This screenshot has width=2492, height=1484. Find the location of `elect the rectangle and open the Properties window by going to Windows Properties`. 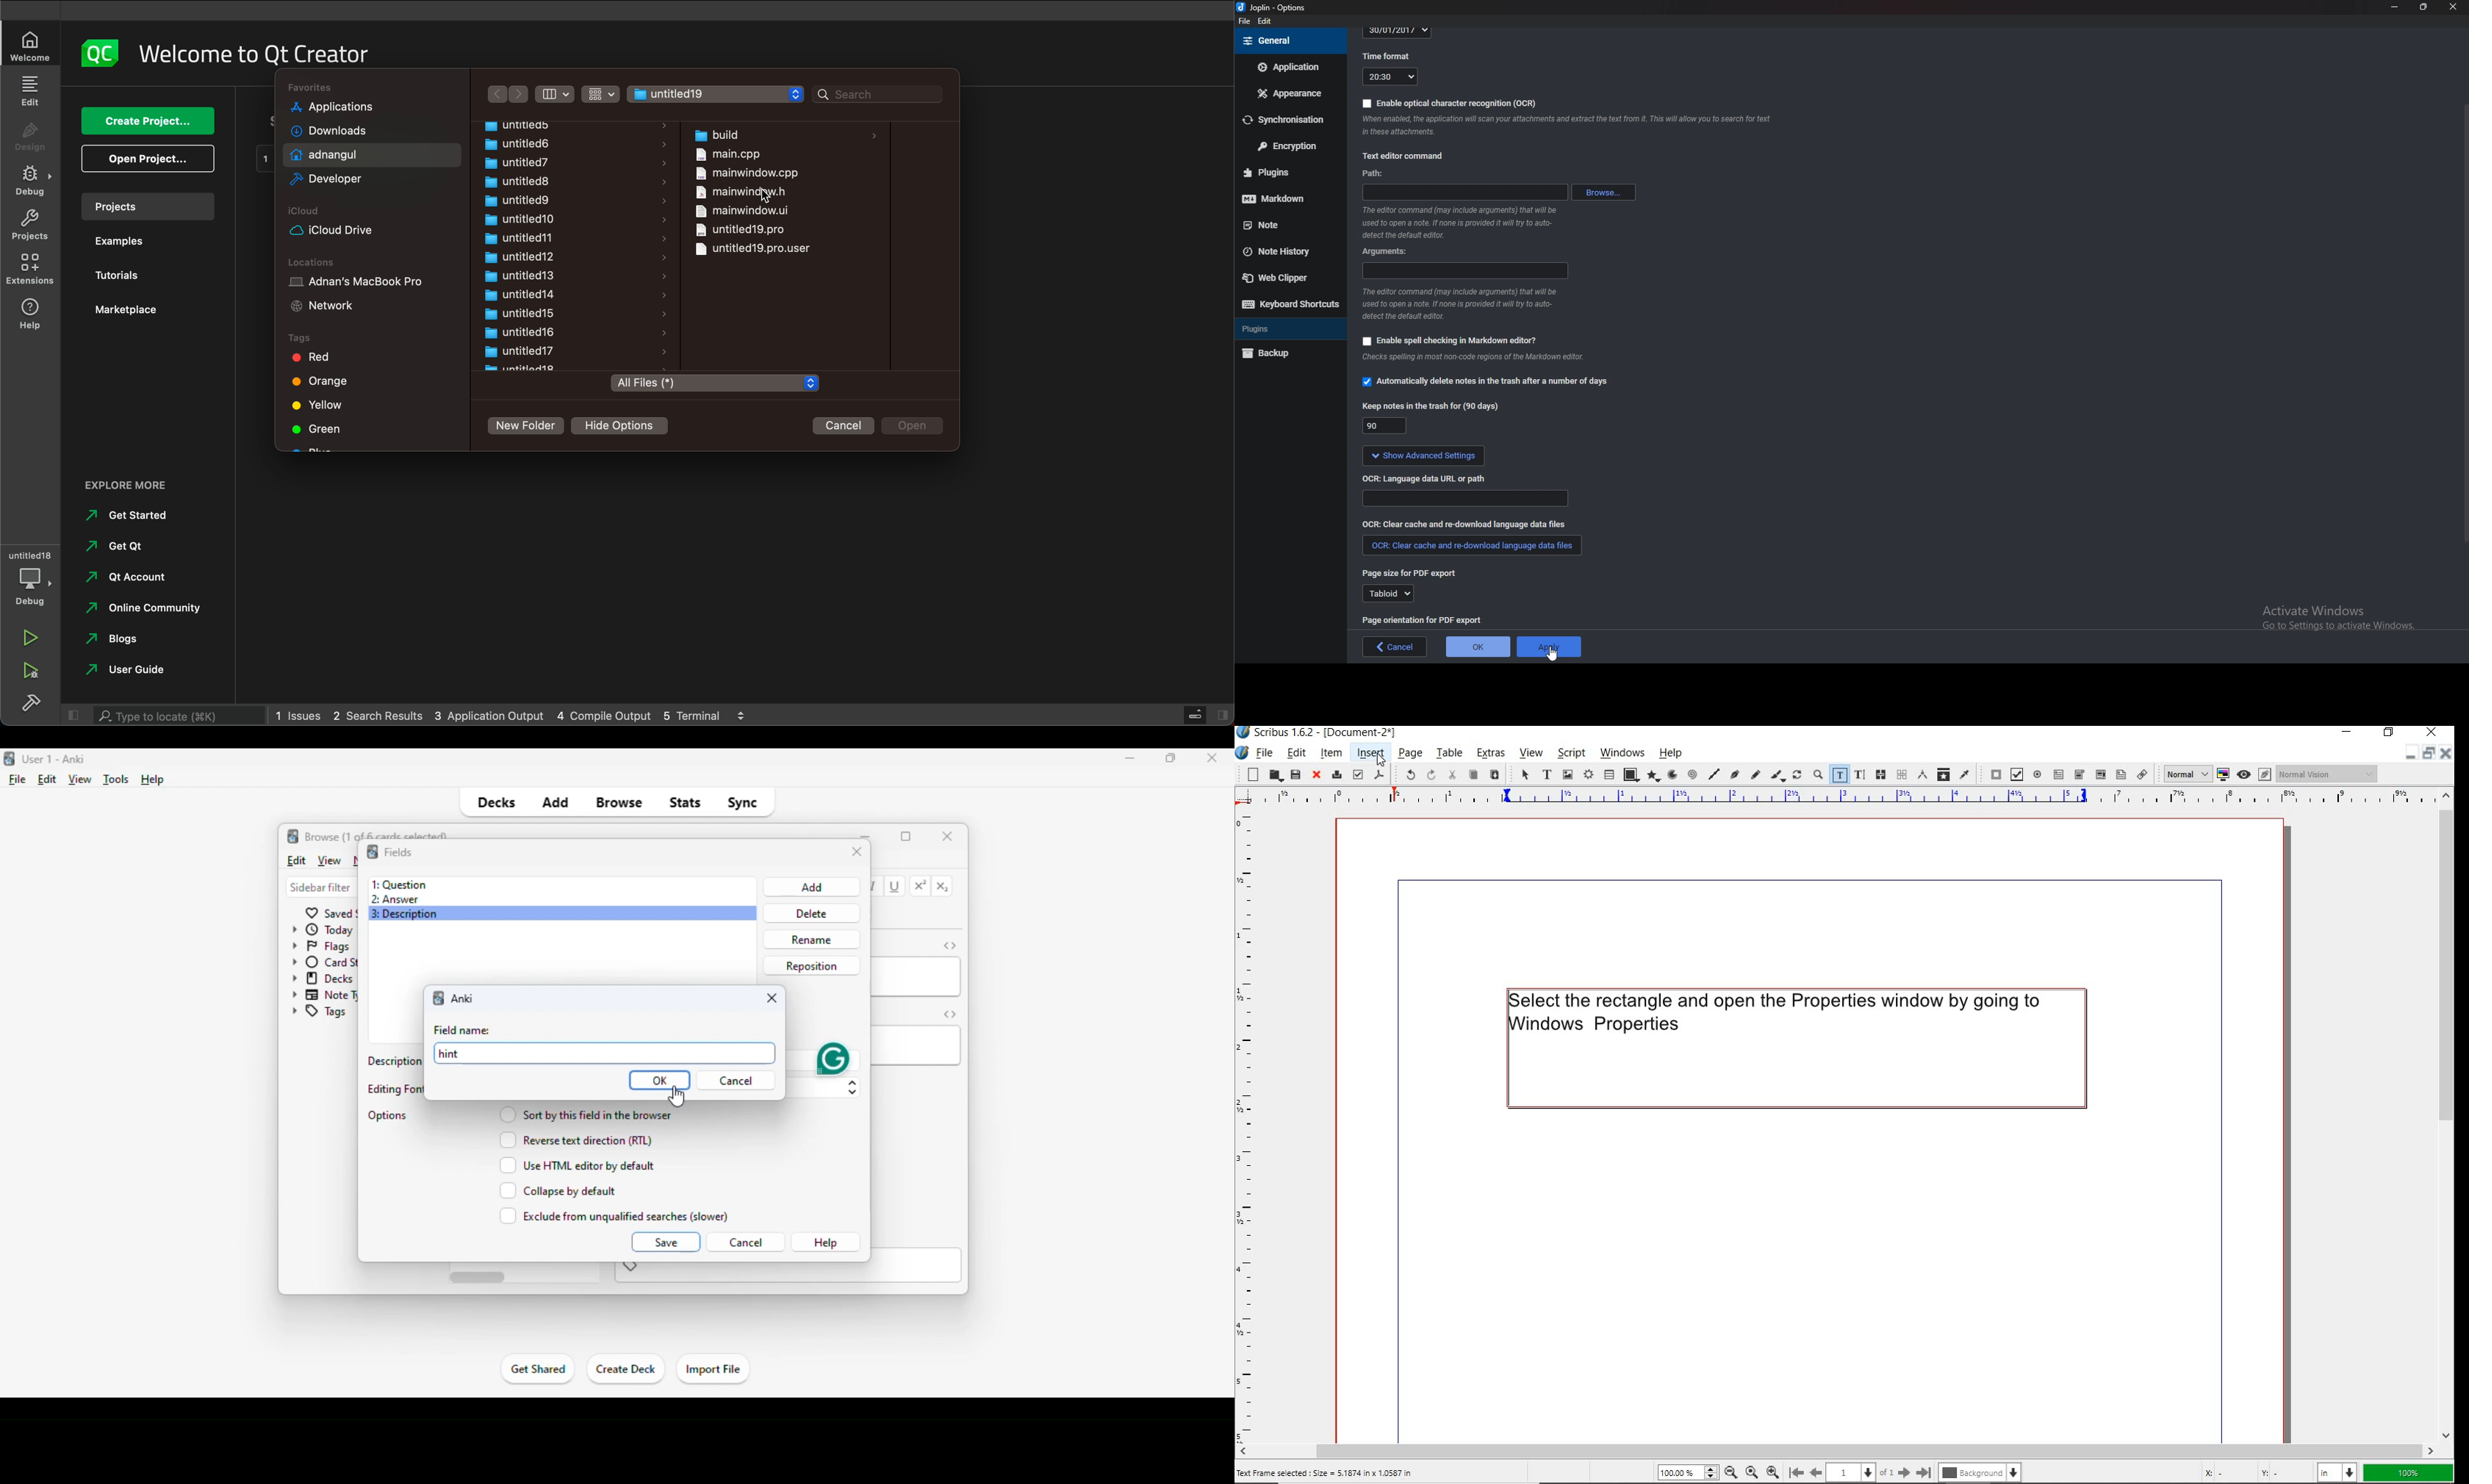

elect the rectangle and open the Properties window by going to Windows Properties is located at coordinates (1794, 1049).